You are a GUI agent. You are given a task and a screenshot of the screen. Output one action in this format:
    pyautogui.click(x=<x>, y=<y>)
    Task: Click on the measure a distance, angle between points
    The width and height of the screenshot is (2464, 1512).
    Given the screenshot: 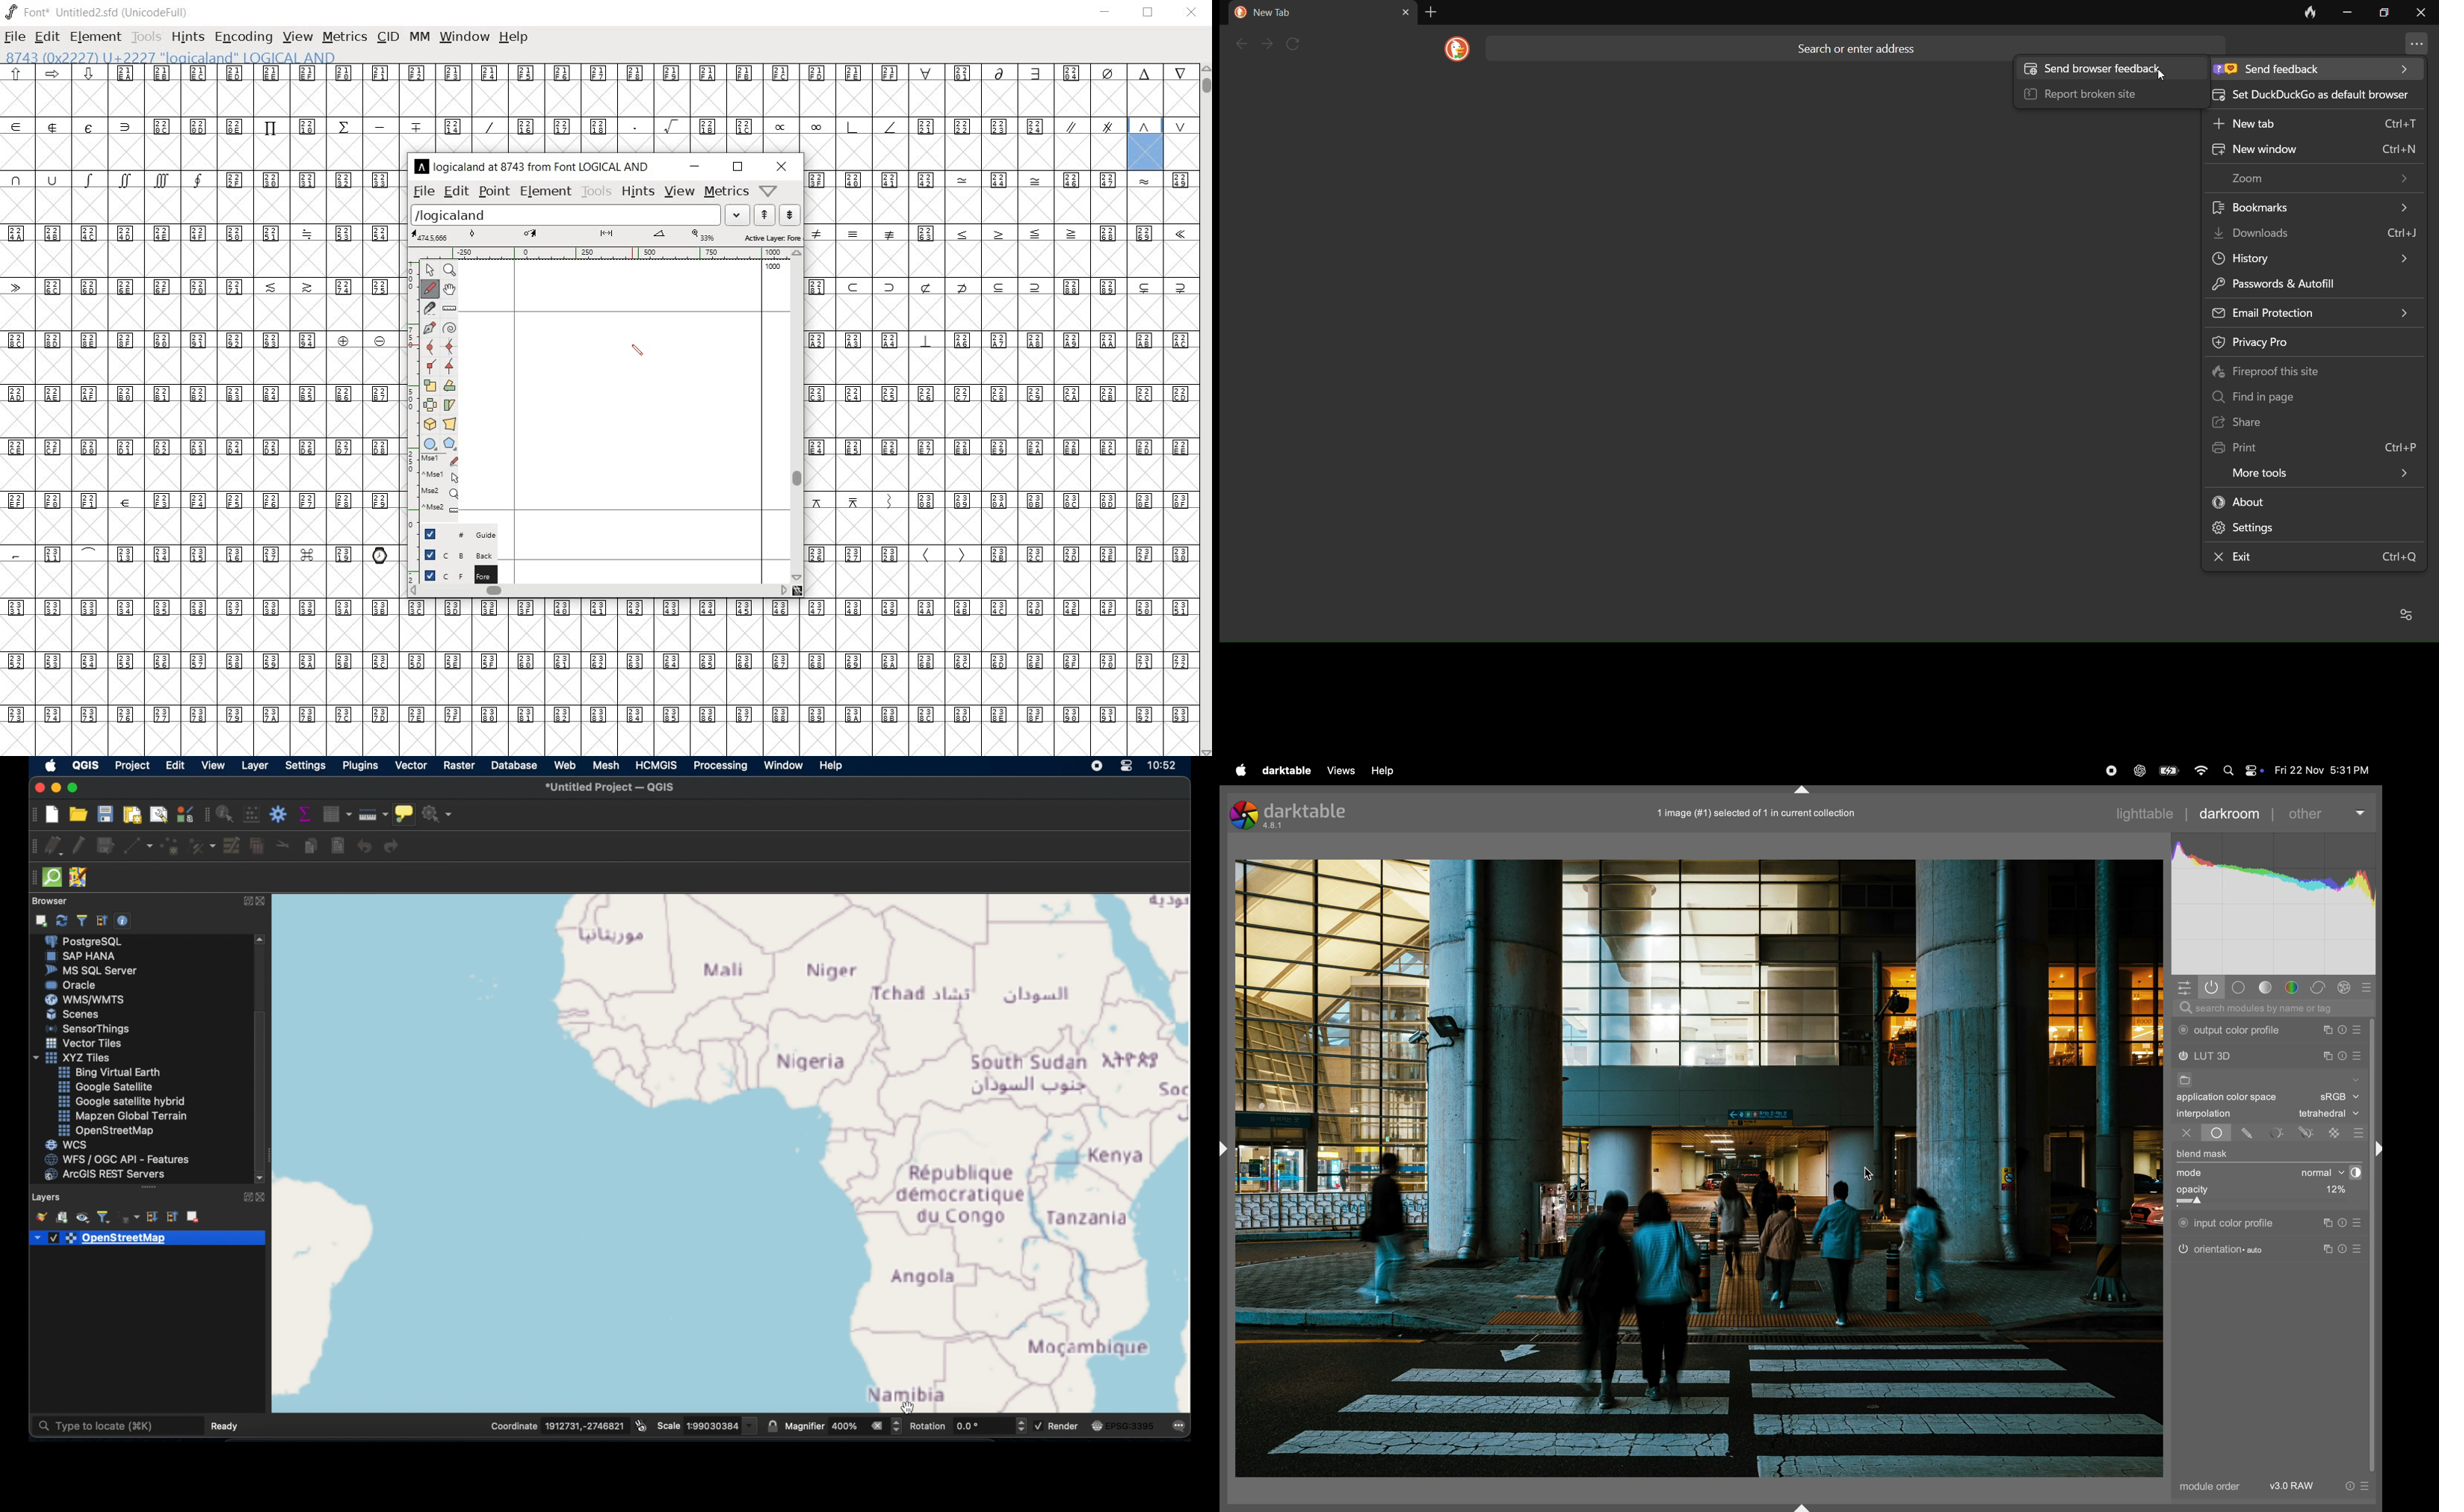 What is the action you would take?
    pyautogui.click(x=449, y=308)
    